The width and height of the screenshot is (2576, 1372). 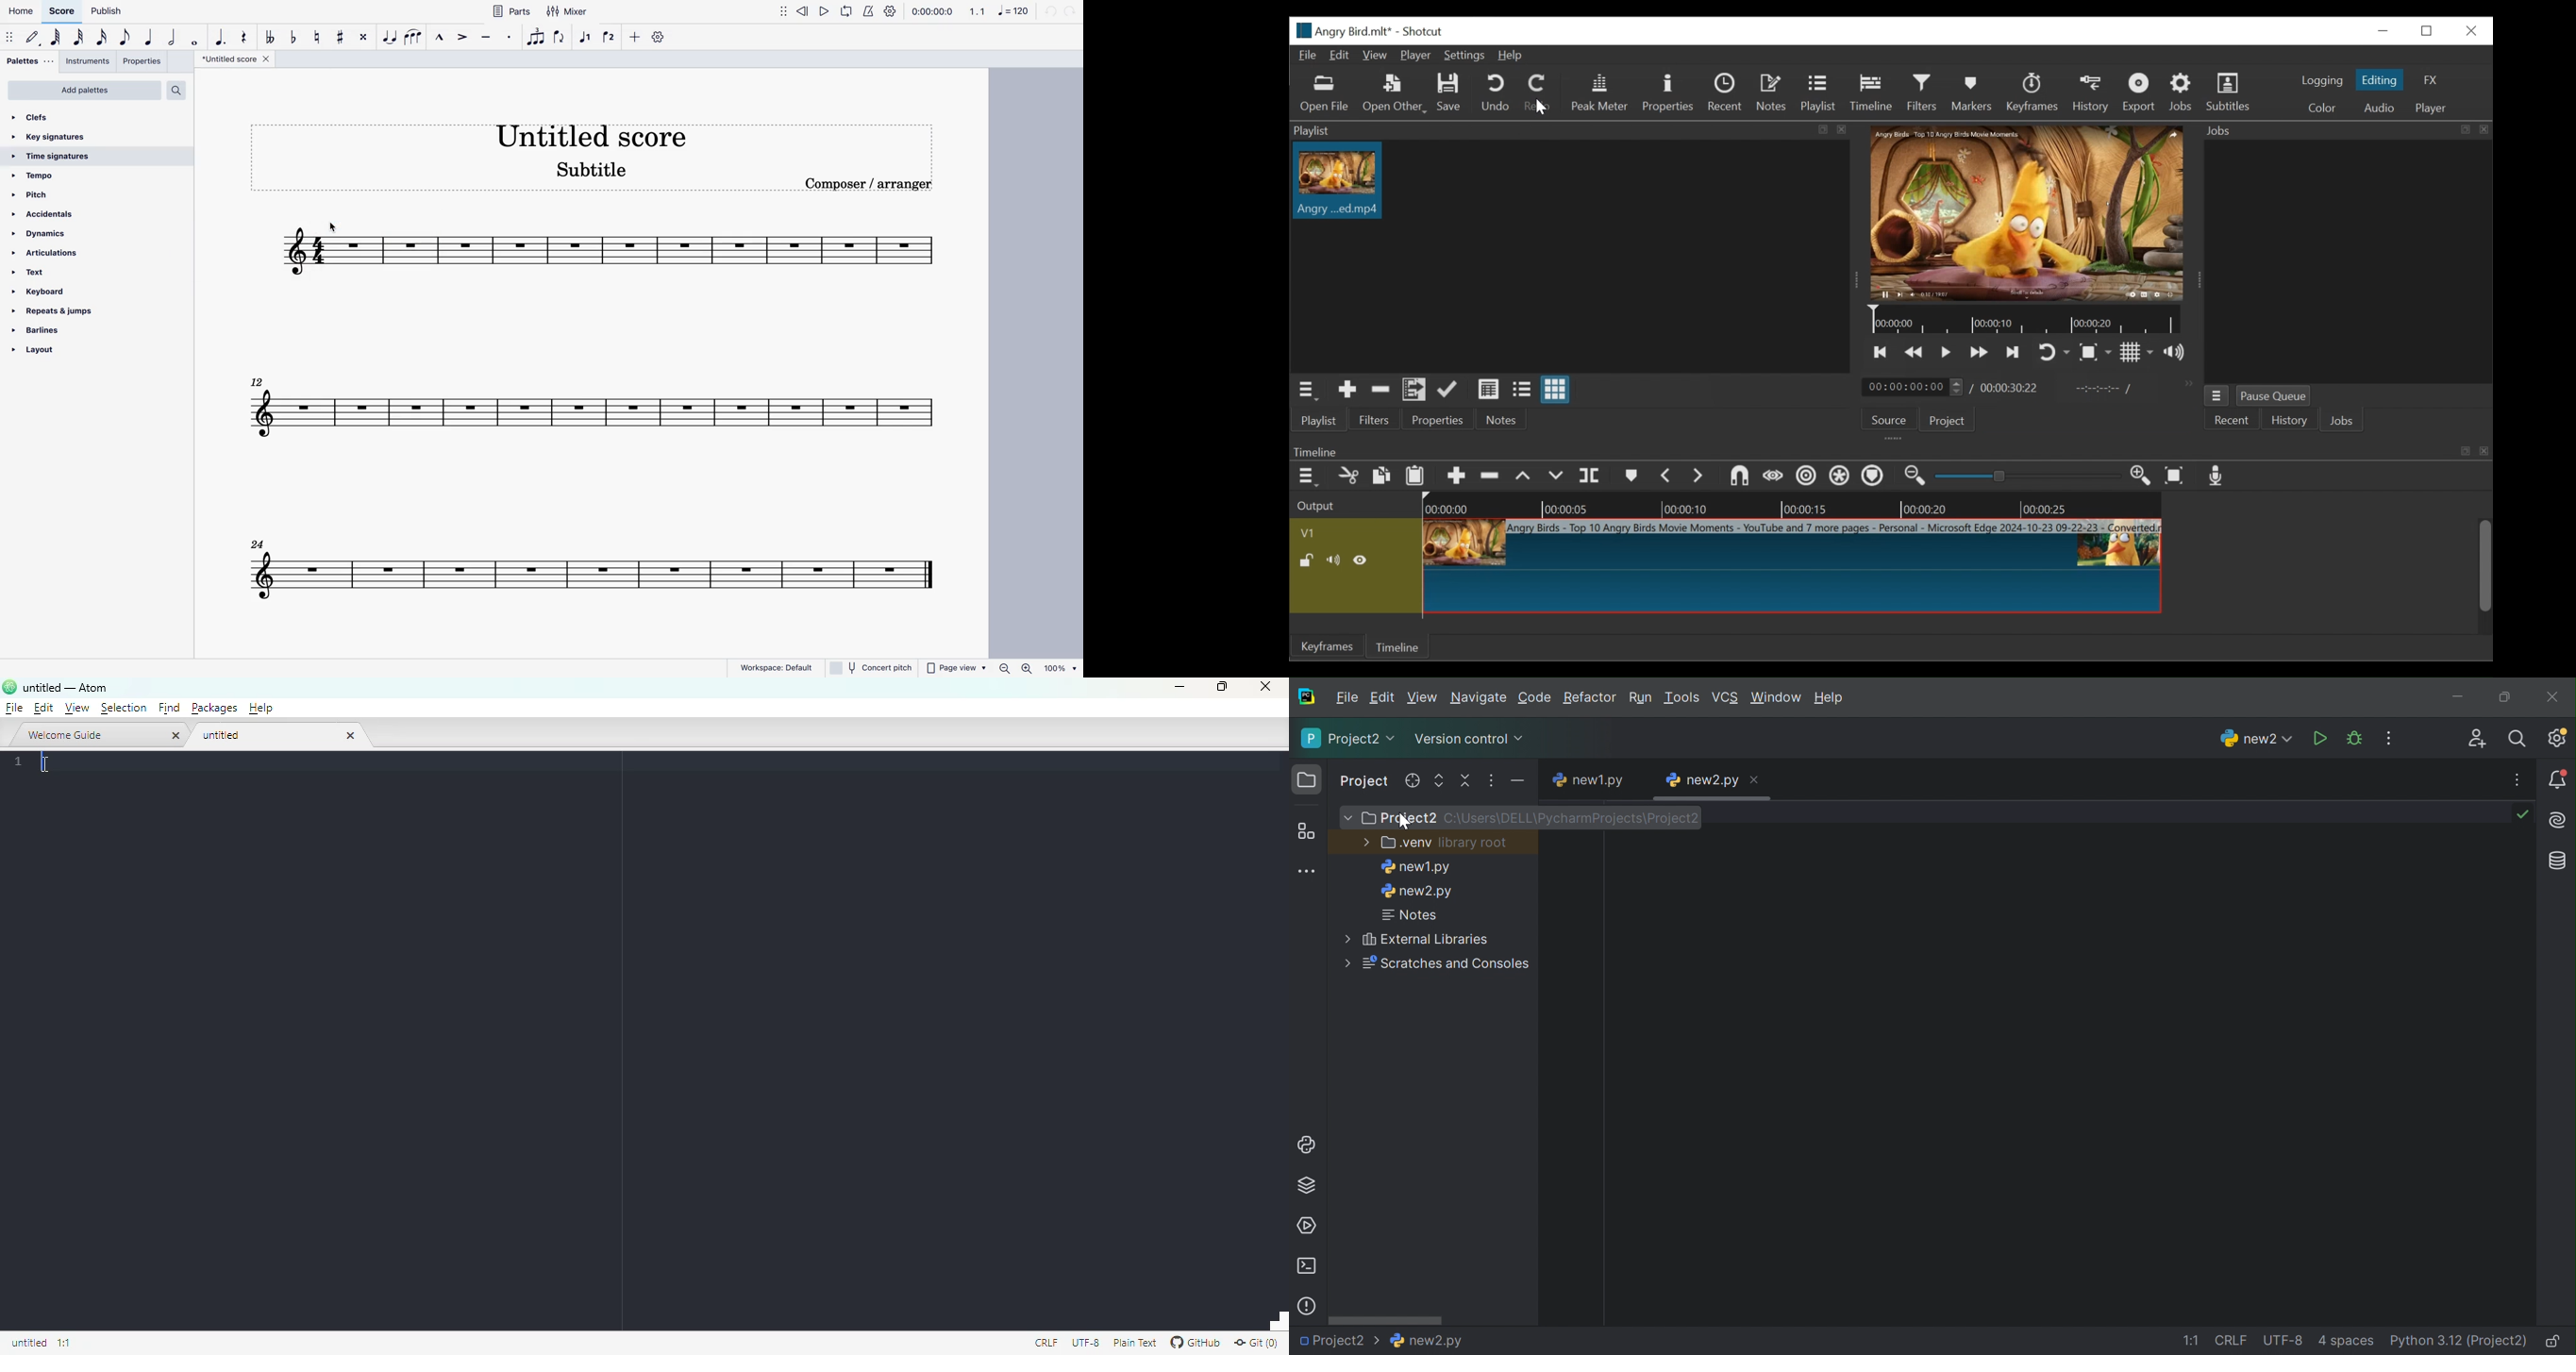 What do you see at coordinates (1455, 477) in the screenshot?
I see `Append` at bounding box center [1455, 477].